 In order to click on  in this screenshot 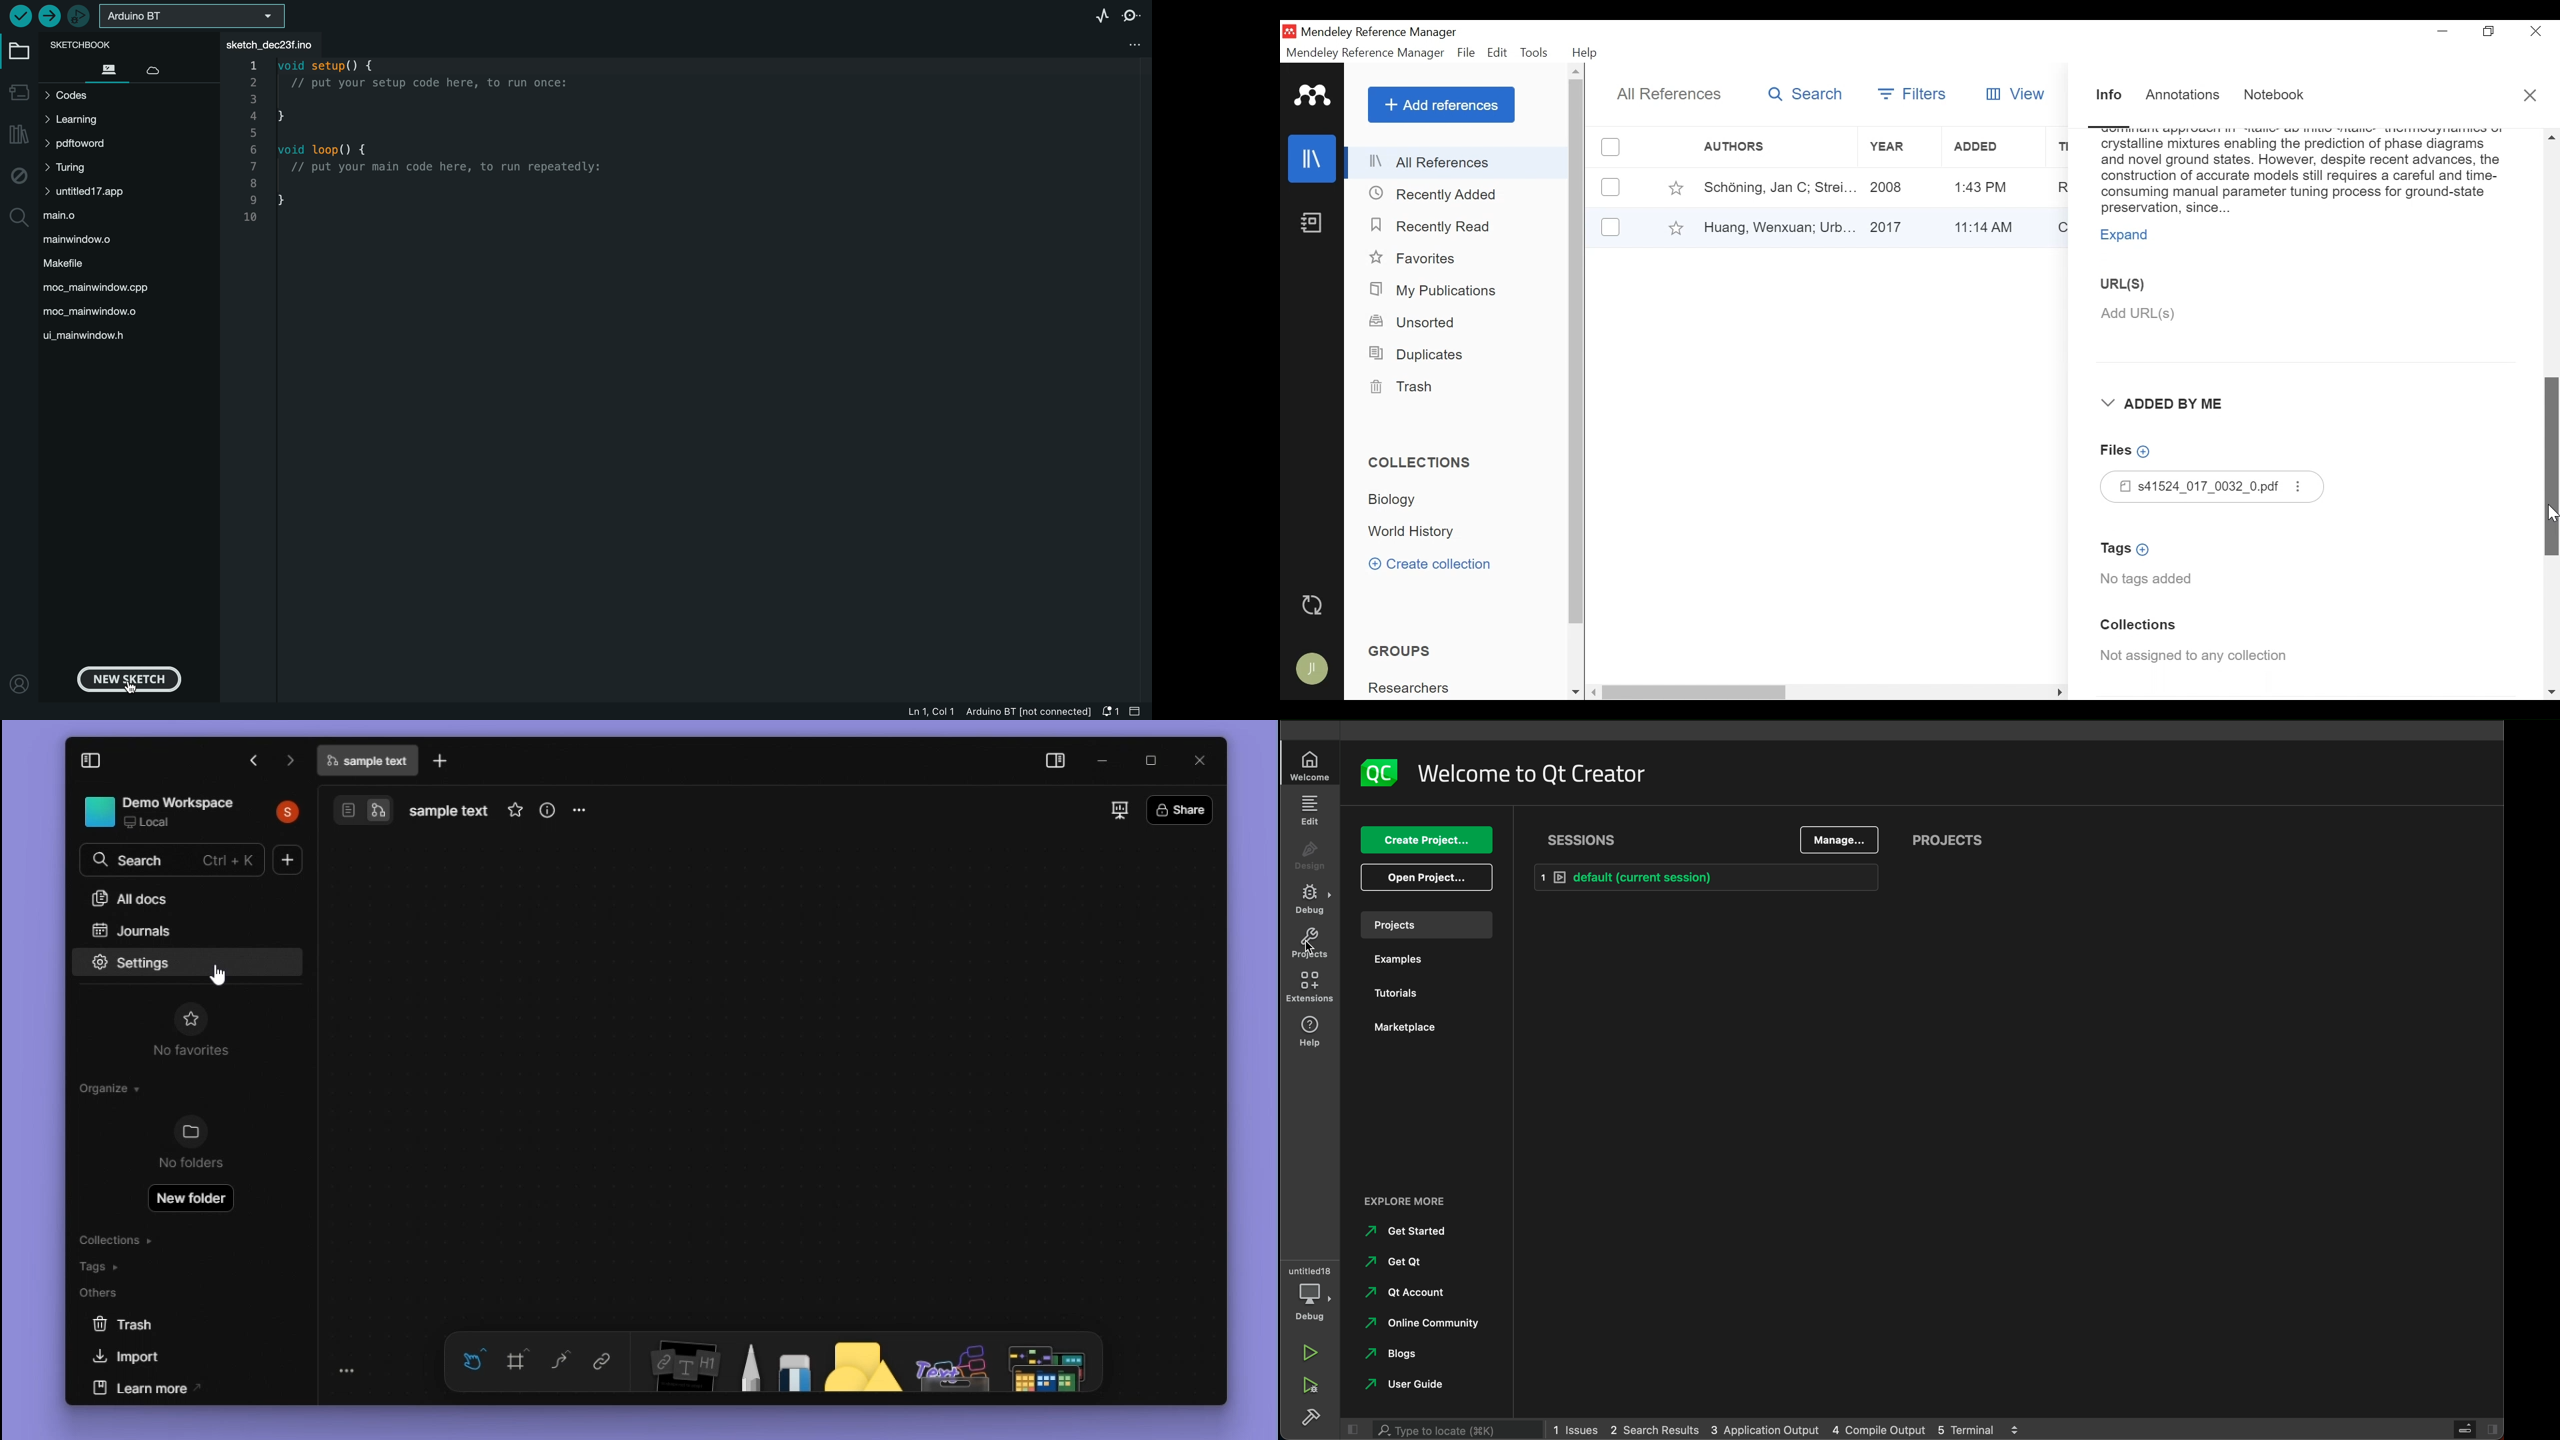, I will do `click(147, 1325)`.